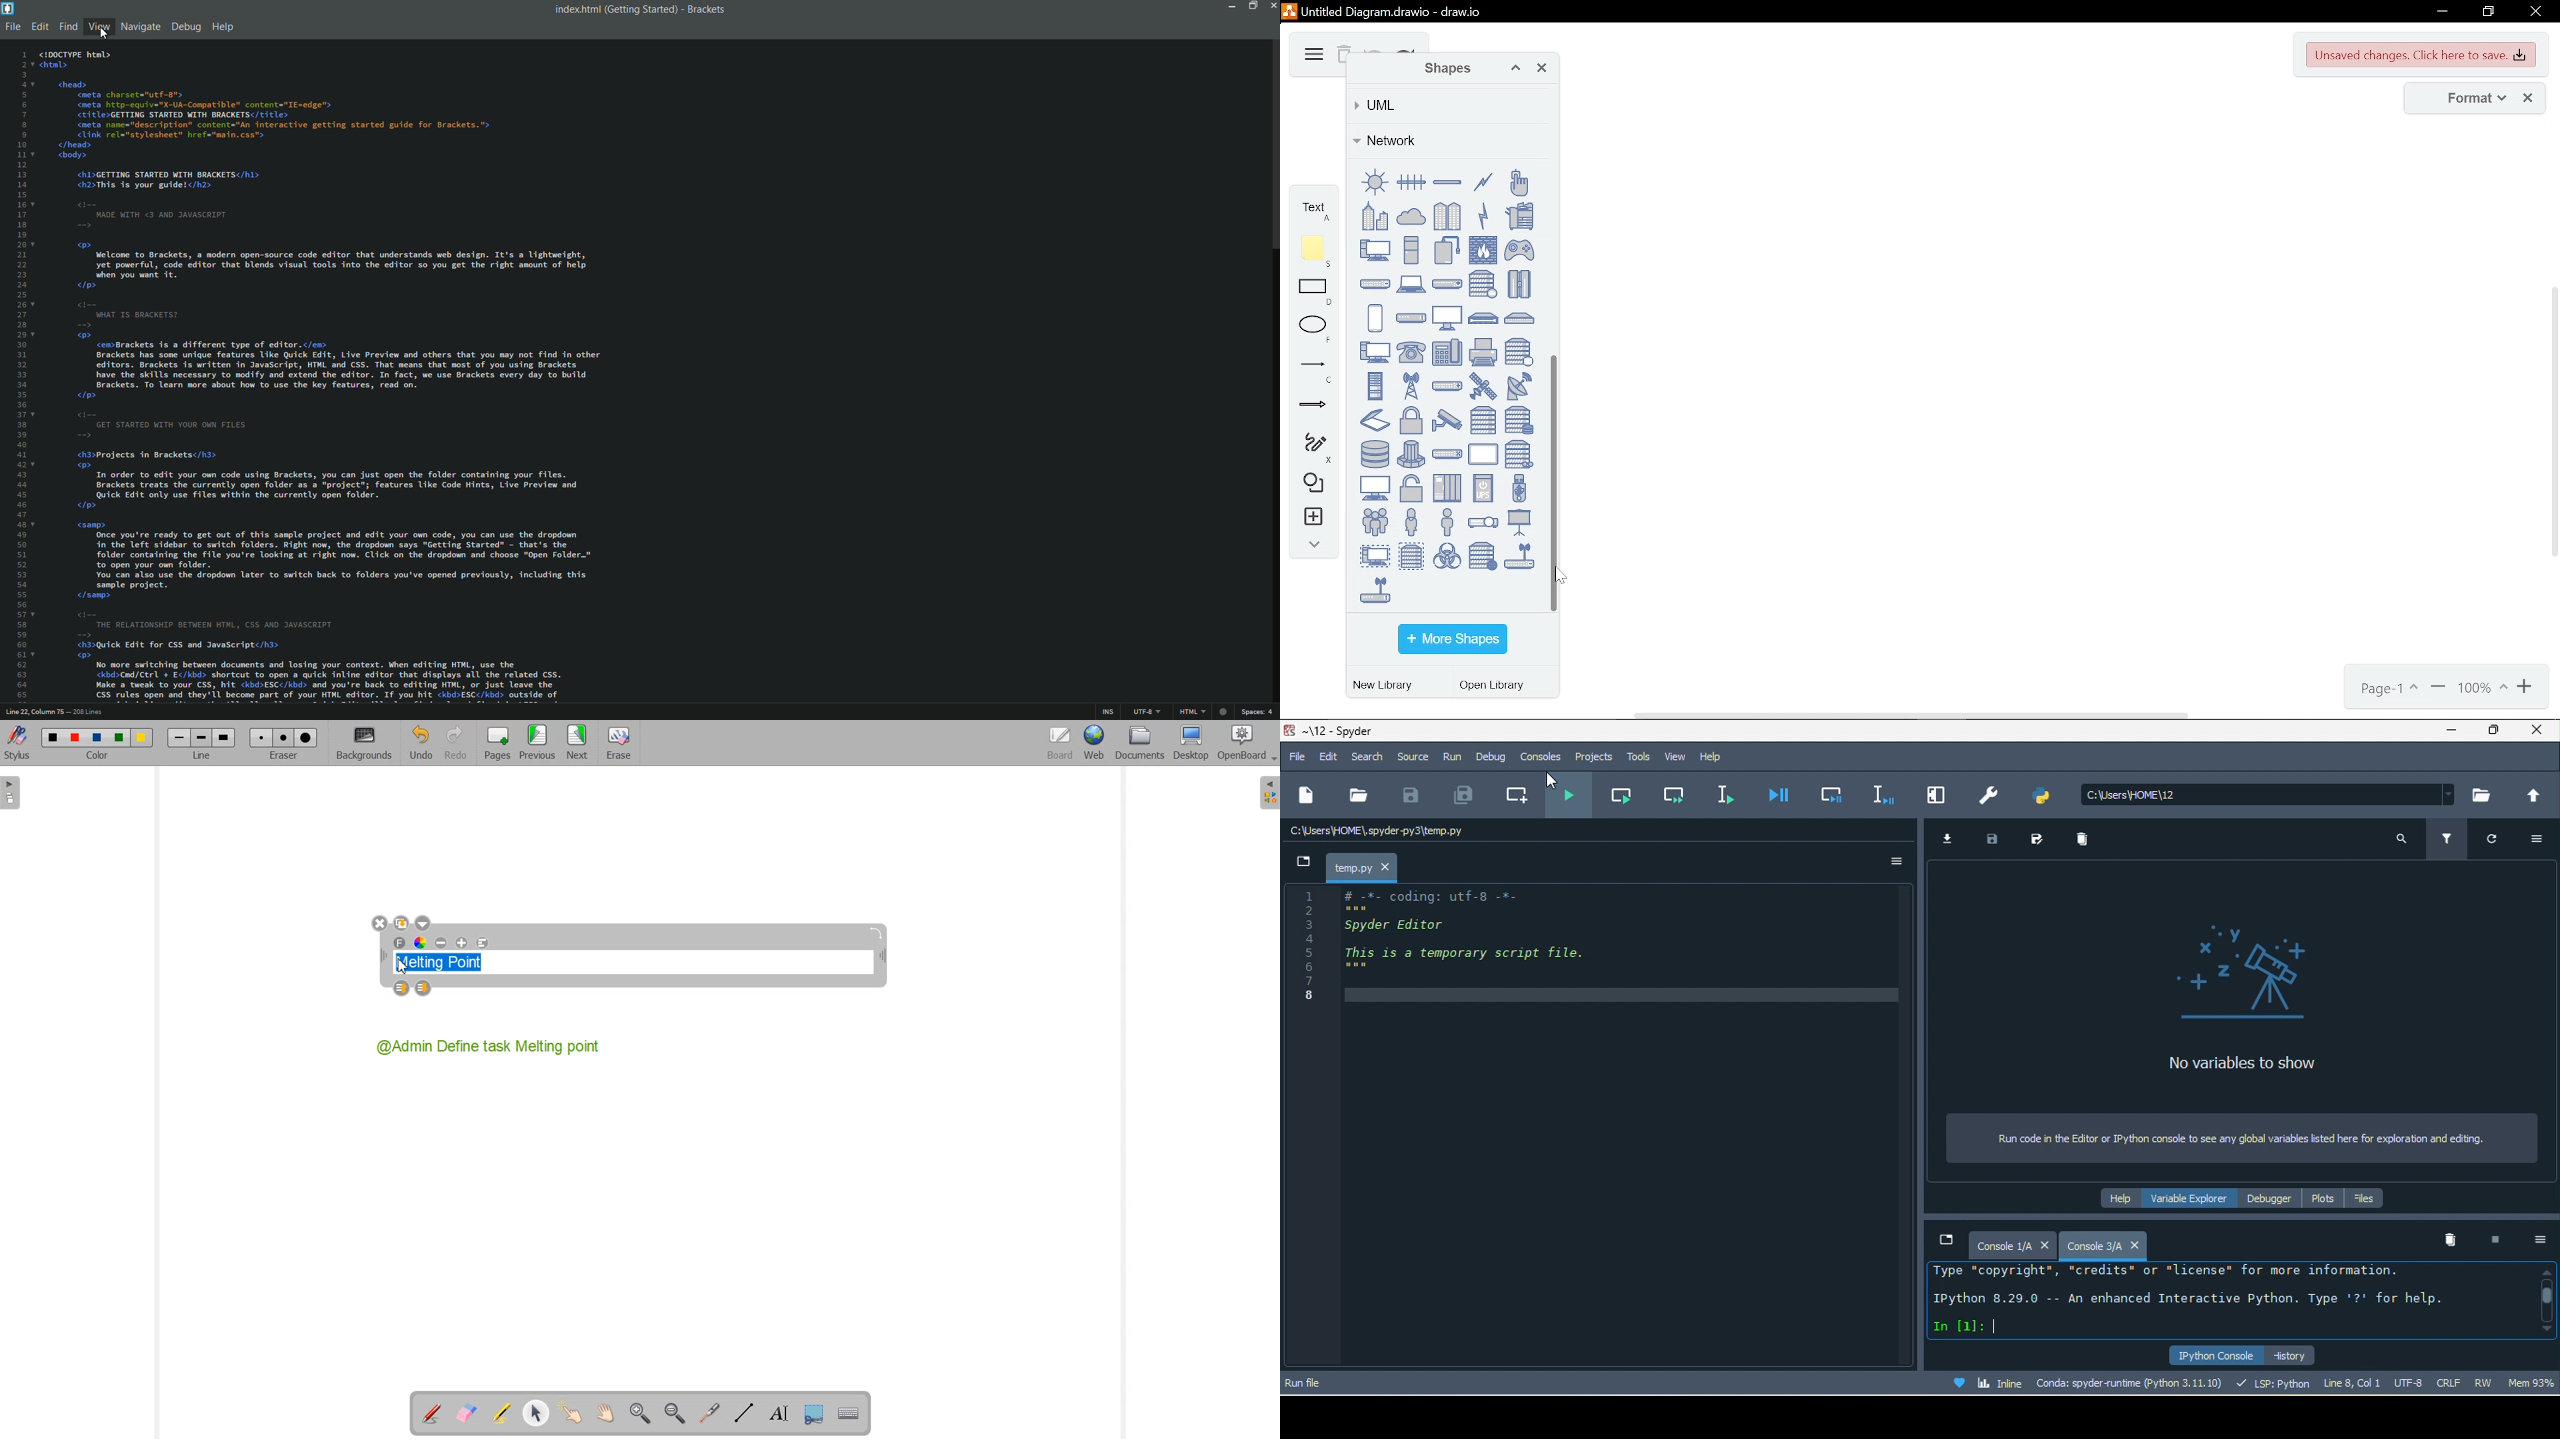  What do you see at coordinates (2541, 1242) in the screenshot?
I see `option` at bounding box center [2541, 1242].